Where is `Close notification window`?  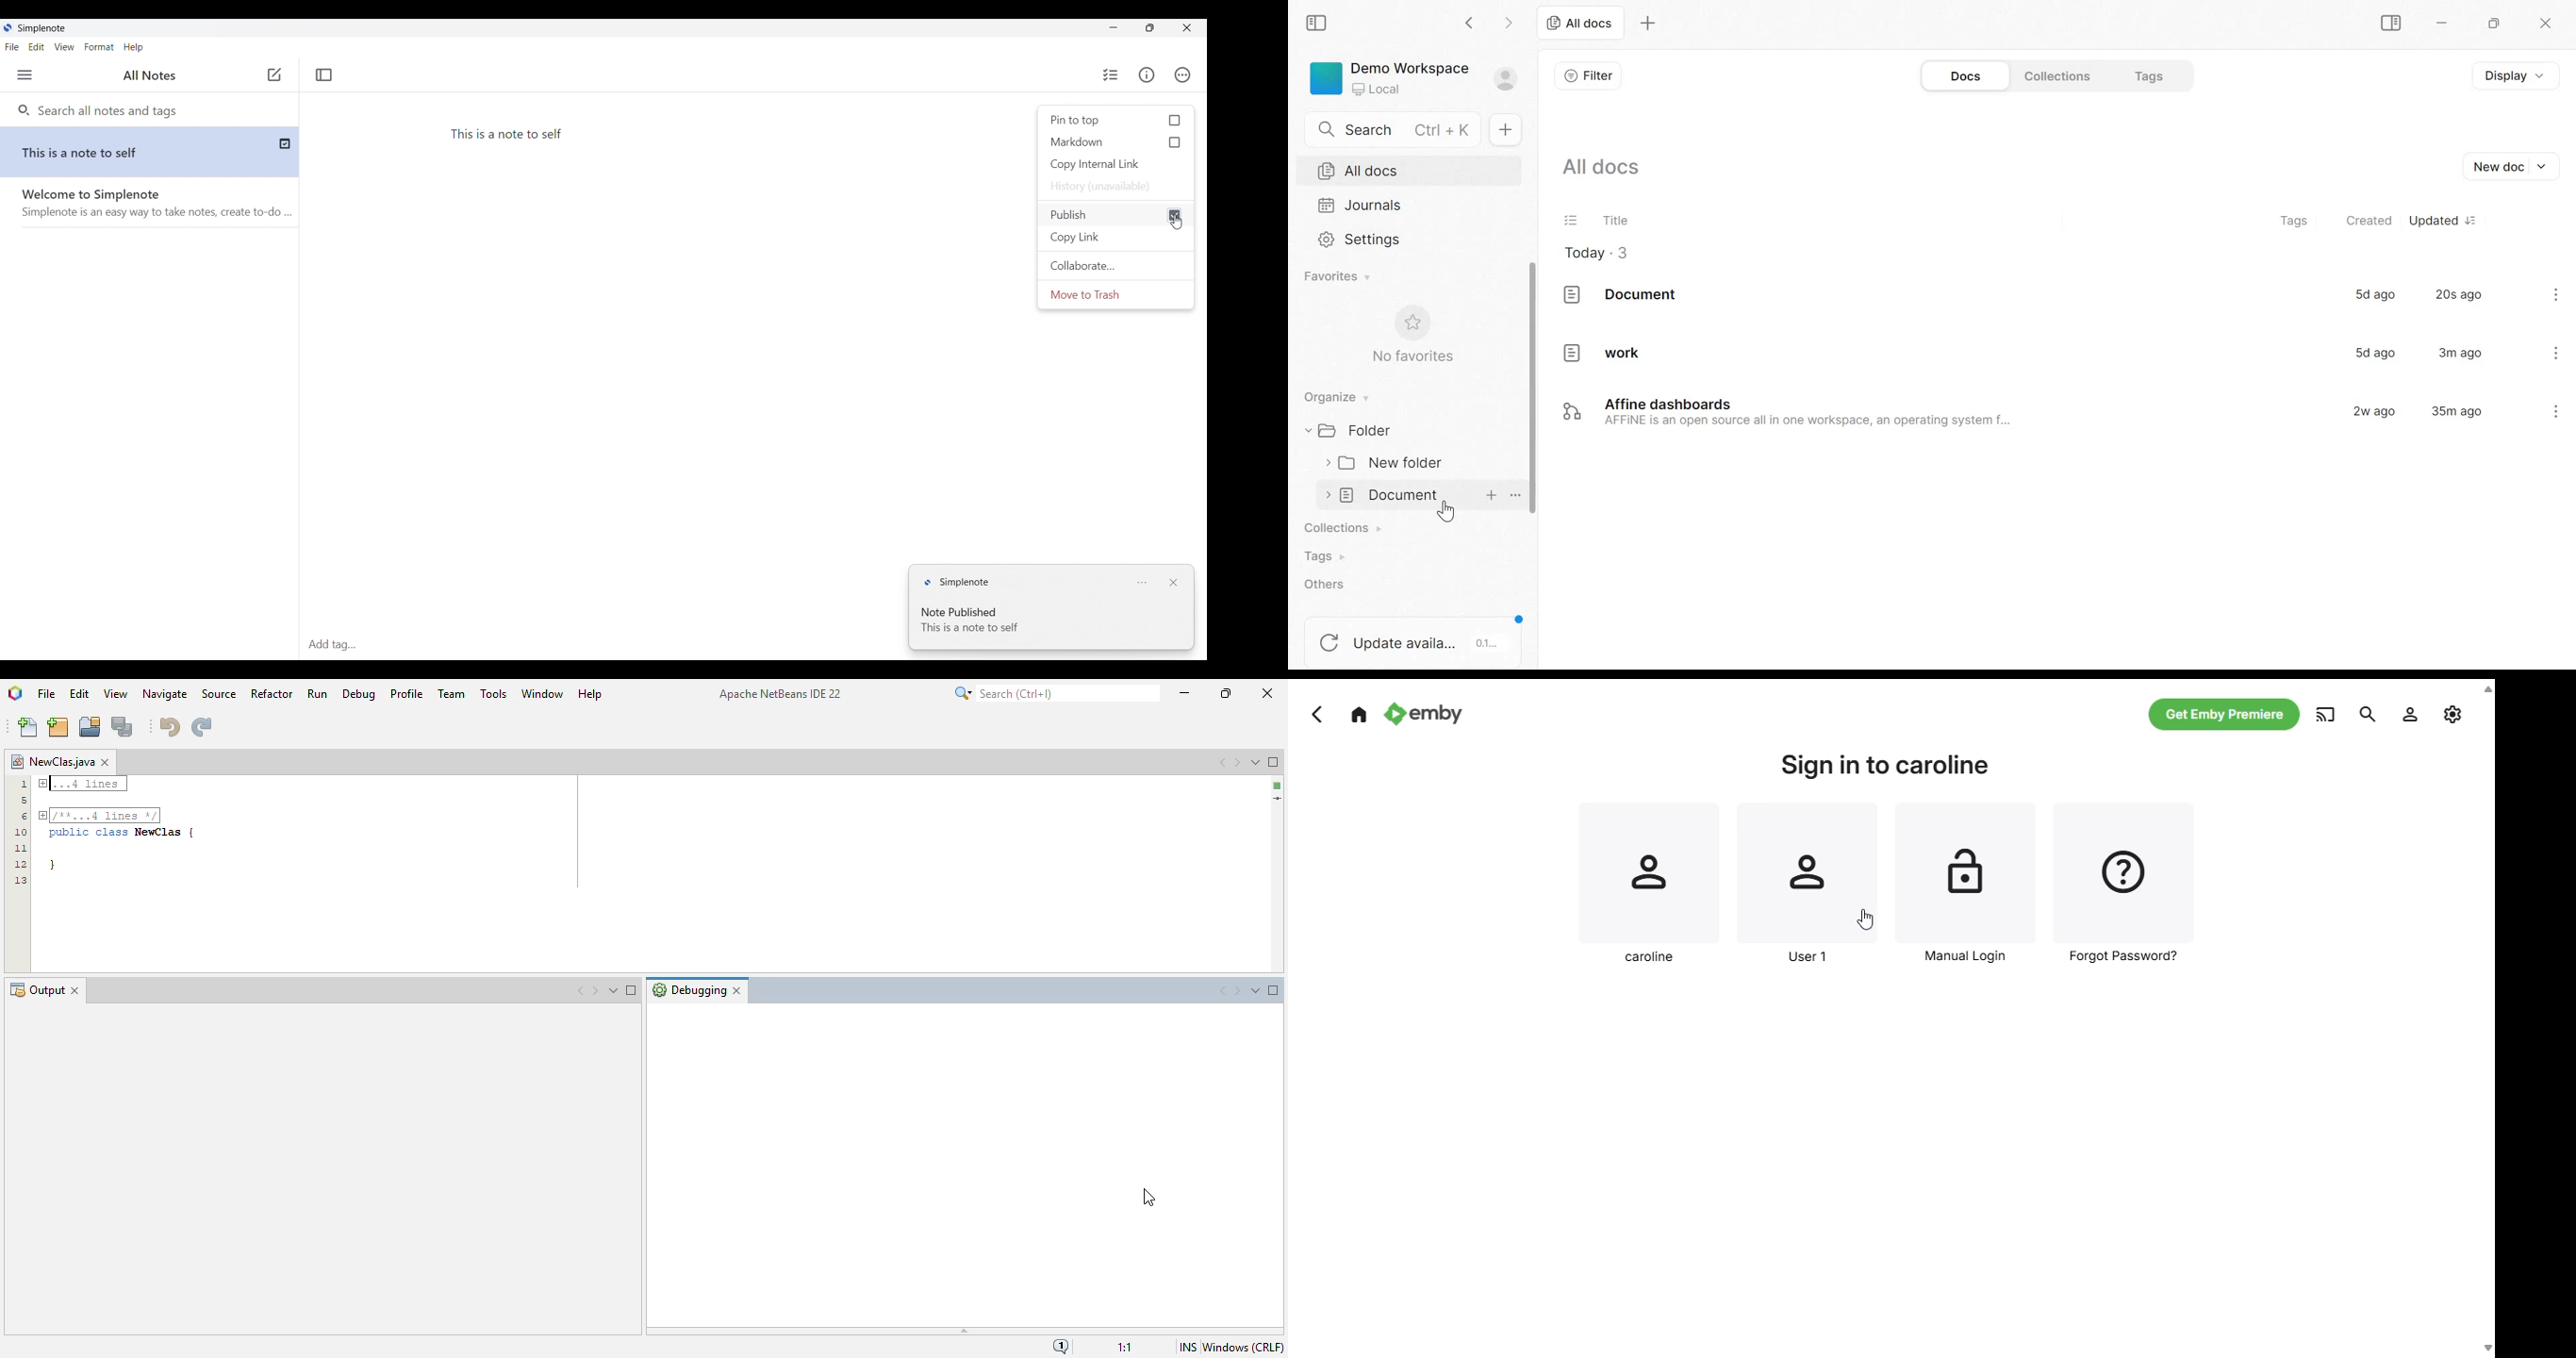
Close notification window is located at coordinates (1174, 583).